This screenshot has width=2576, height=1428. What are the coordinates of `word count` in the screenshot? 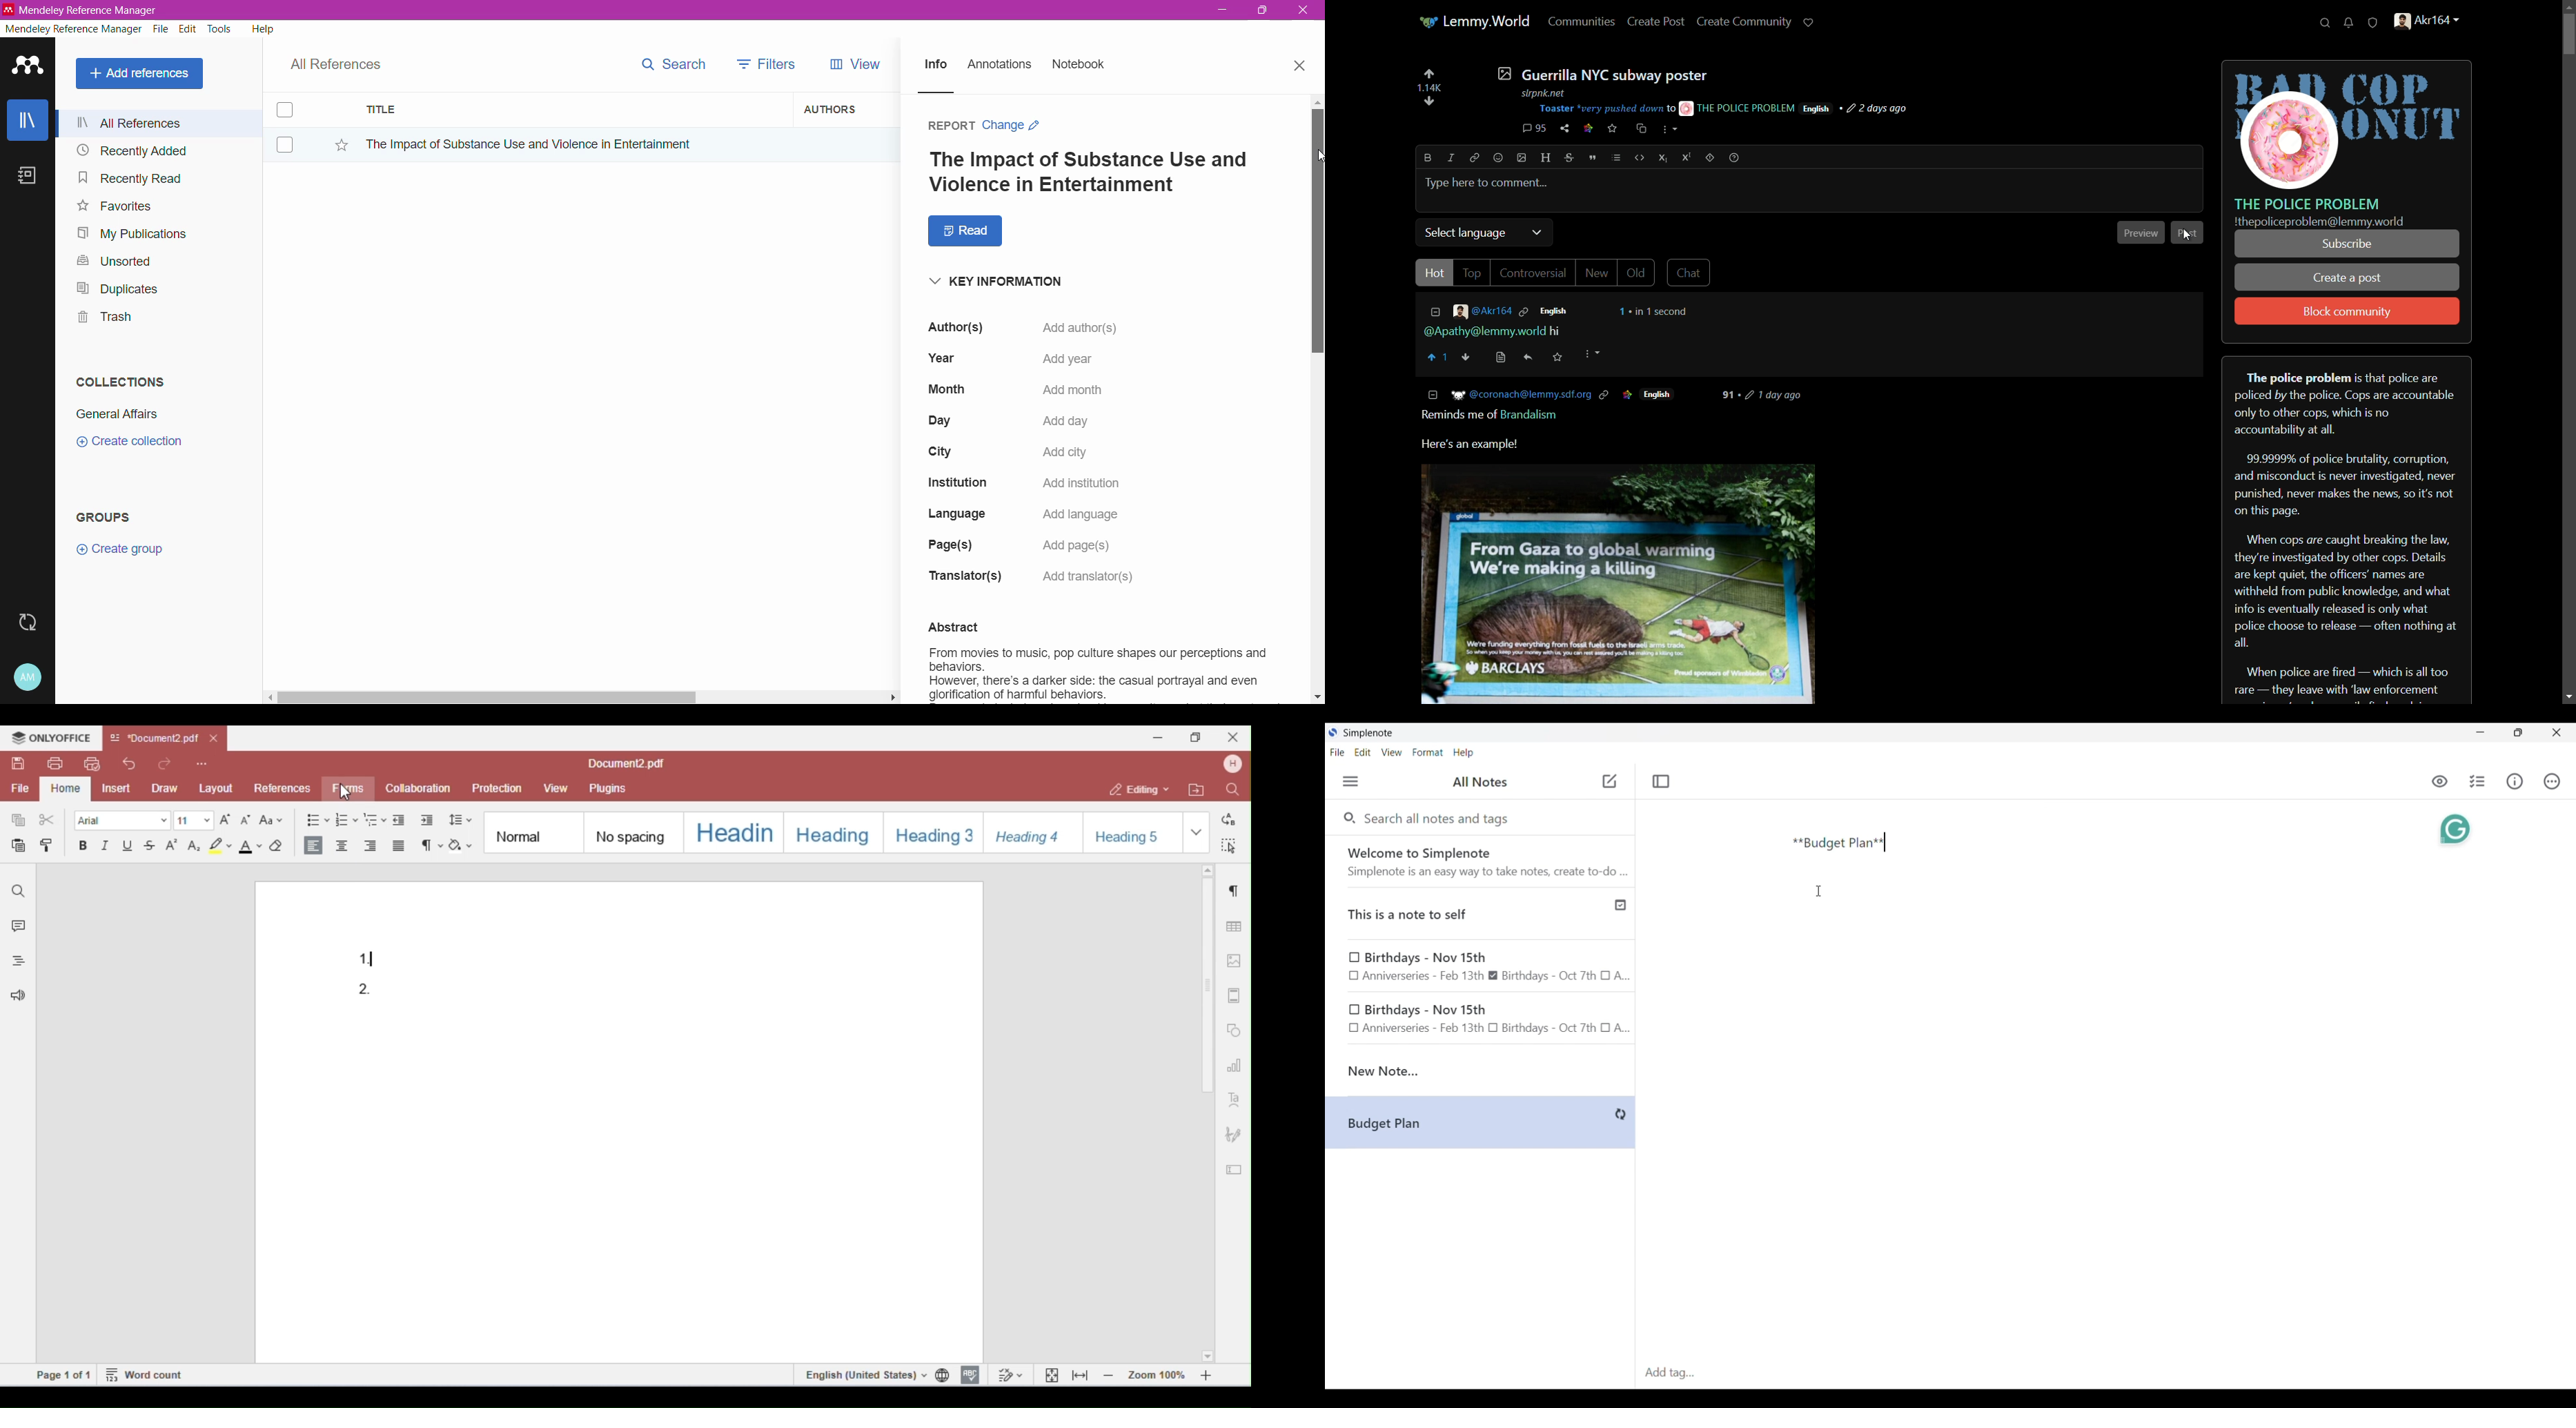 It's located at (145, 1373).